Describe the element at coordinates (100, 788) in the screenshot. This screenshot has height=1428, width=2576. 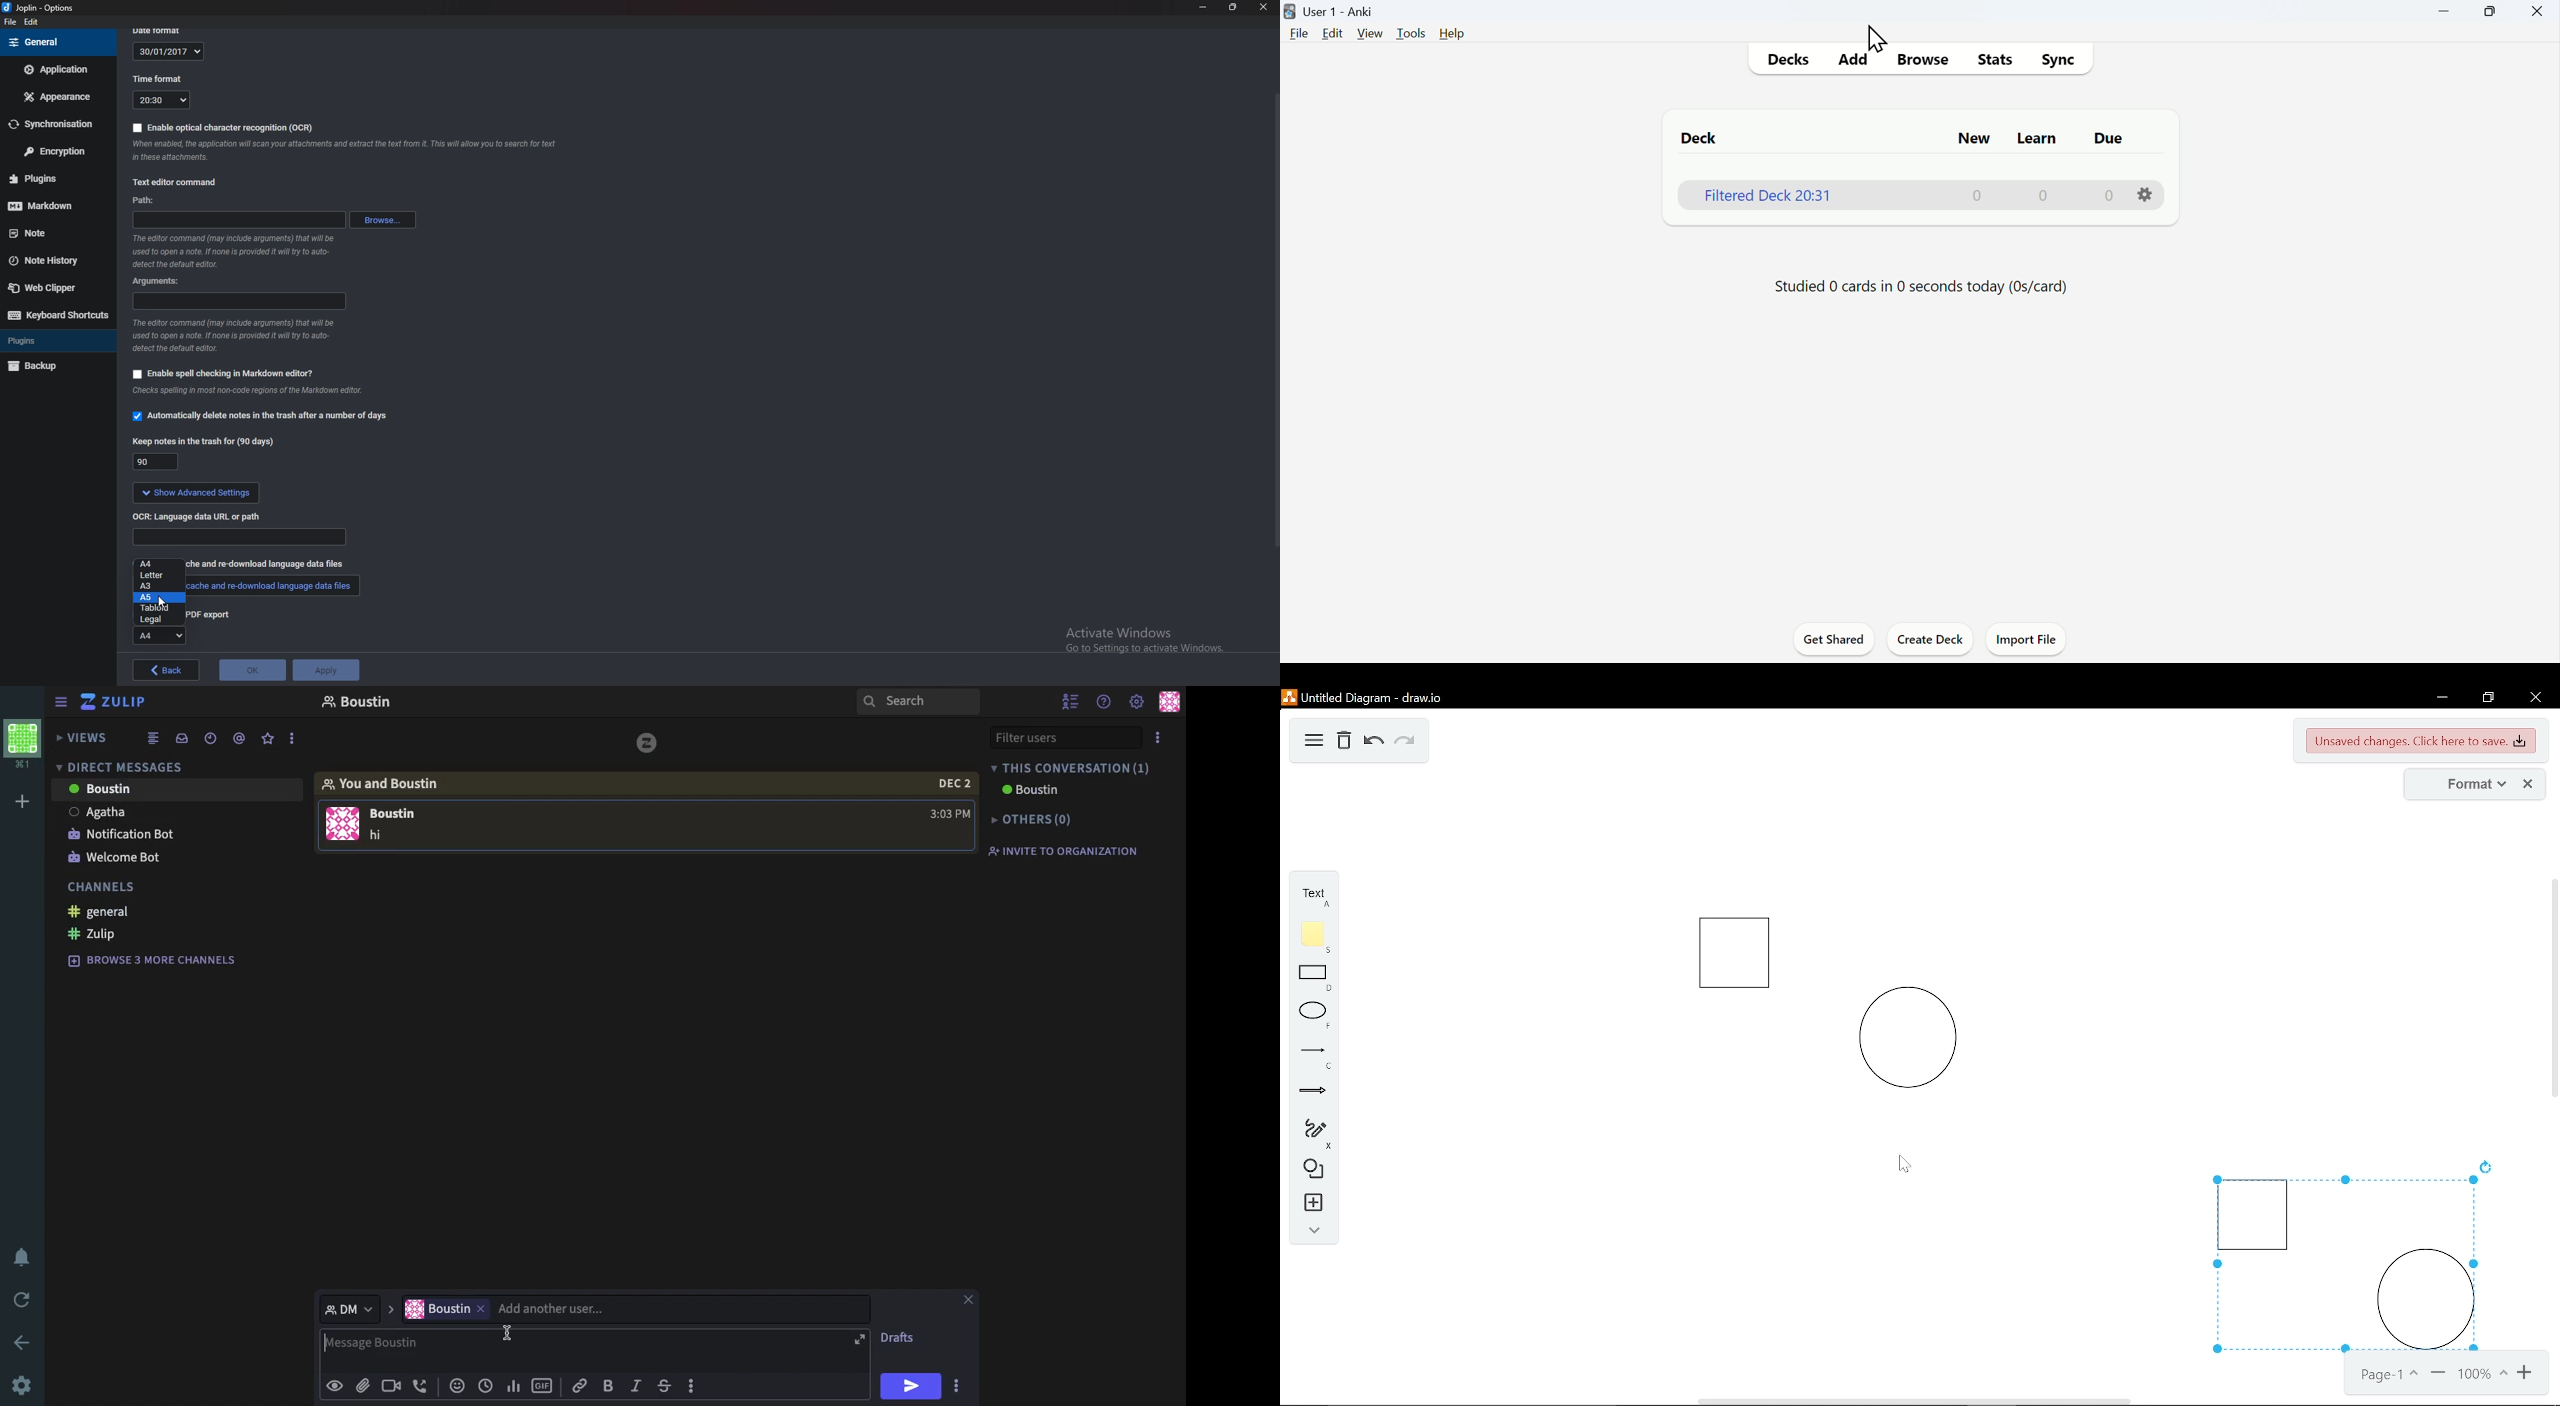
I see `Boustin` at that location.